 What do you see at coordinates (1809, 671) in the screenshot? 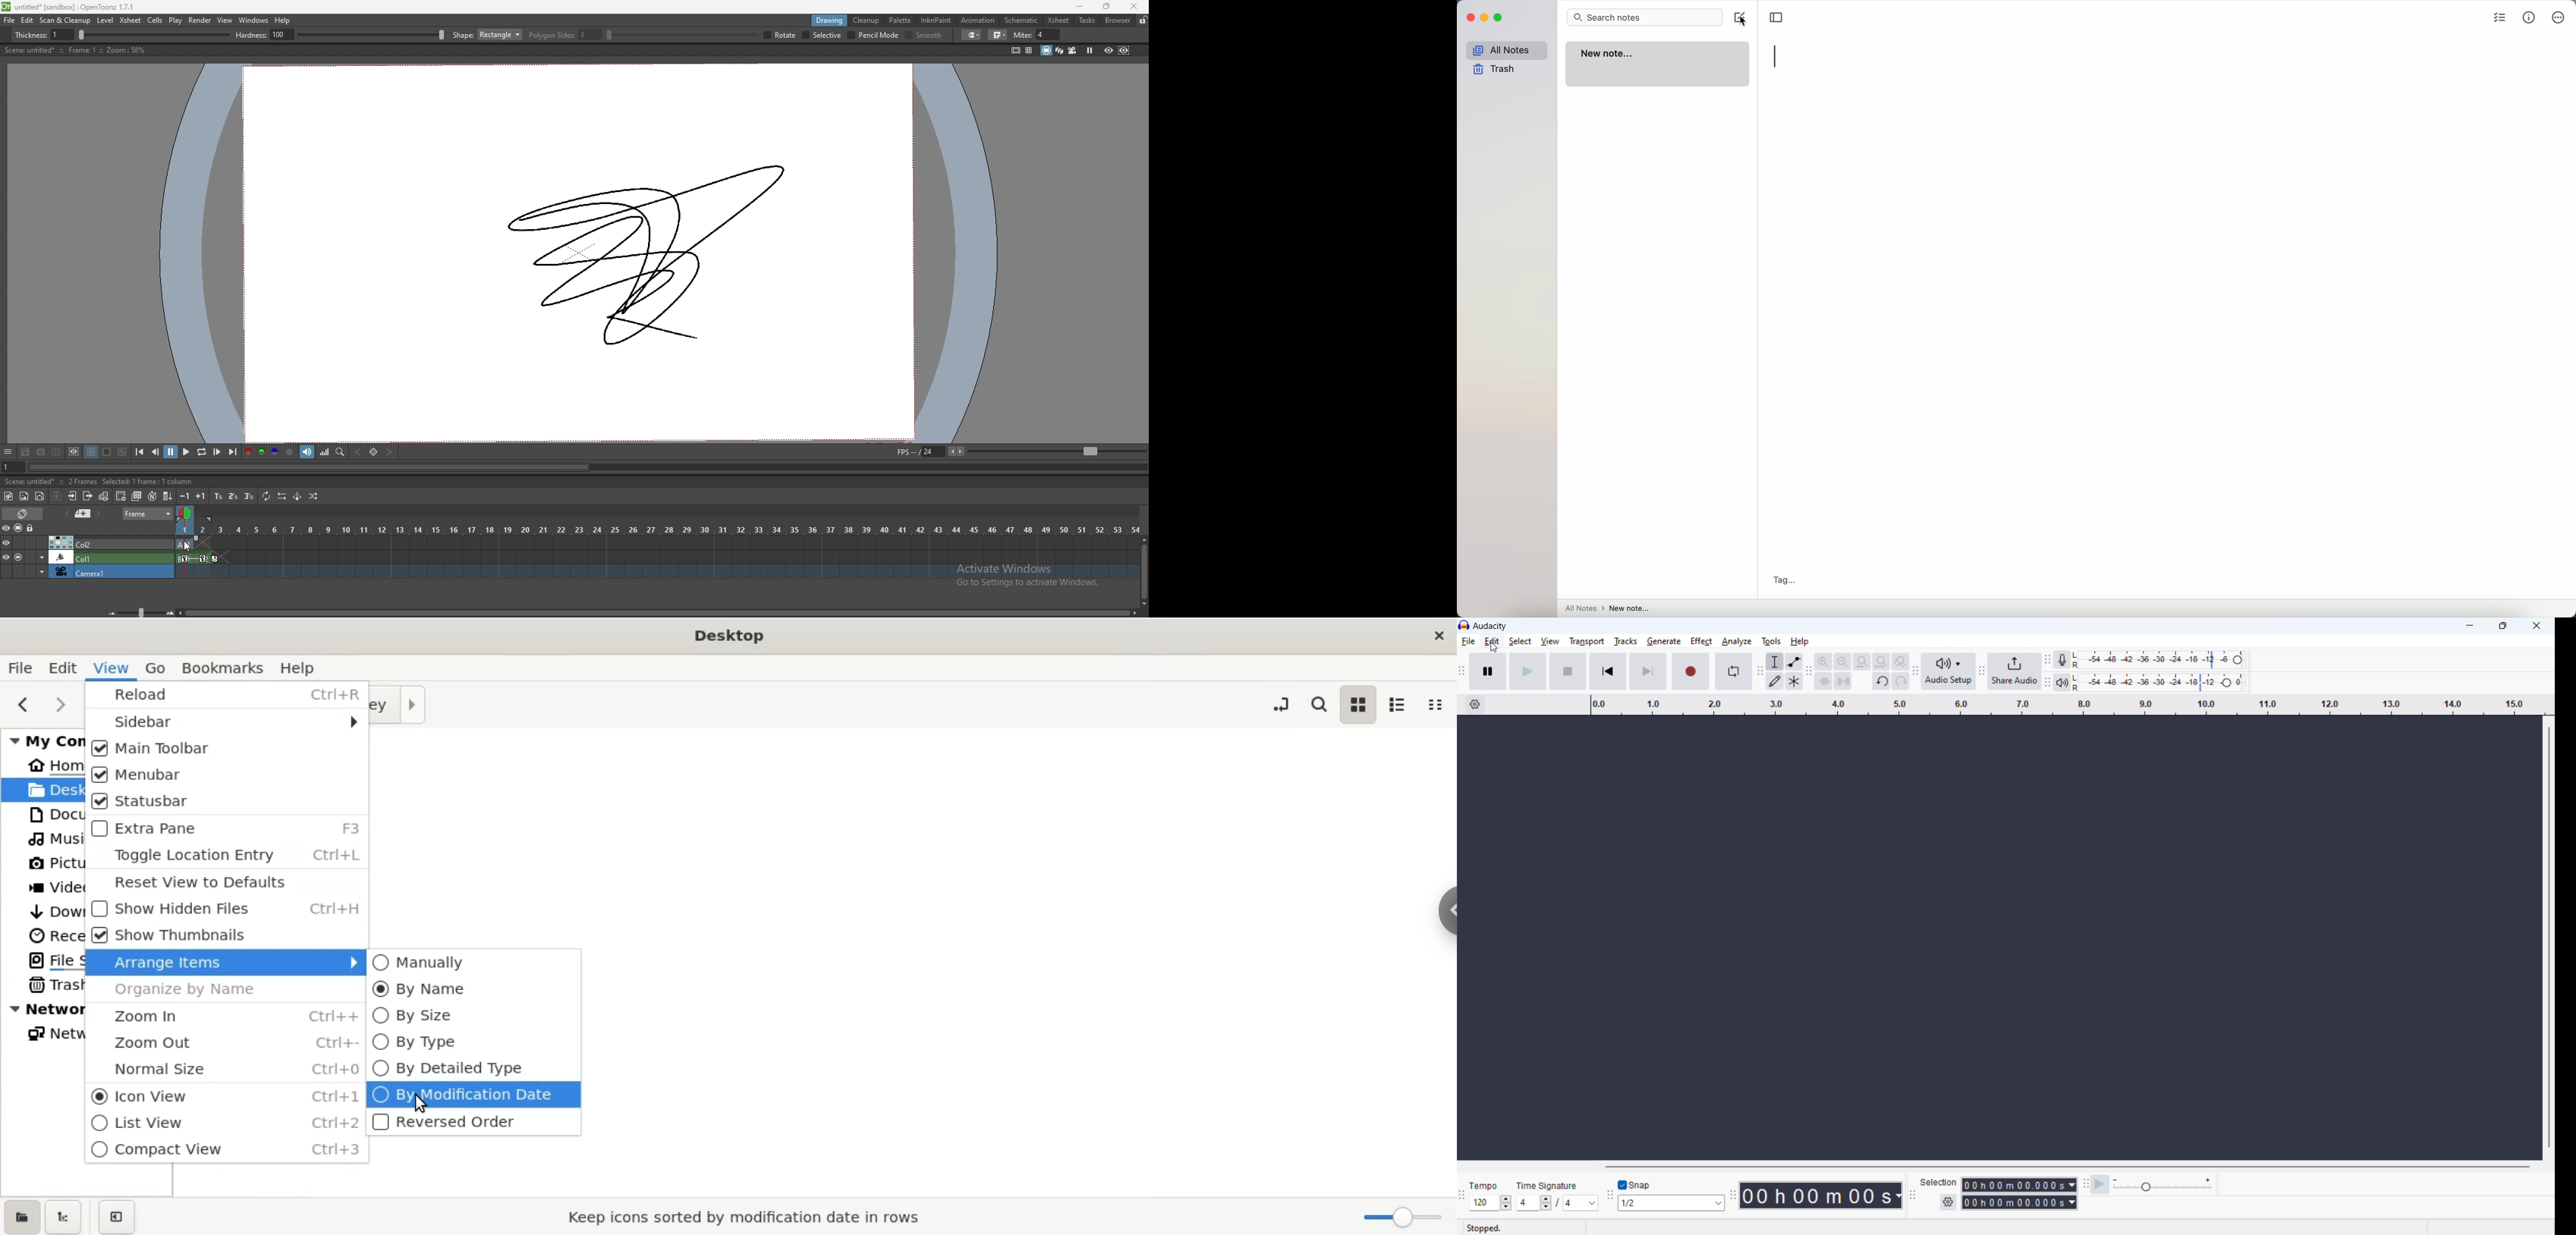
I see `Enable movment of edit toolbar` at bounding box center [1809, 671].